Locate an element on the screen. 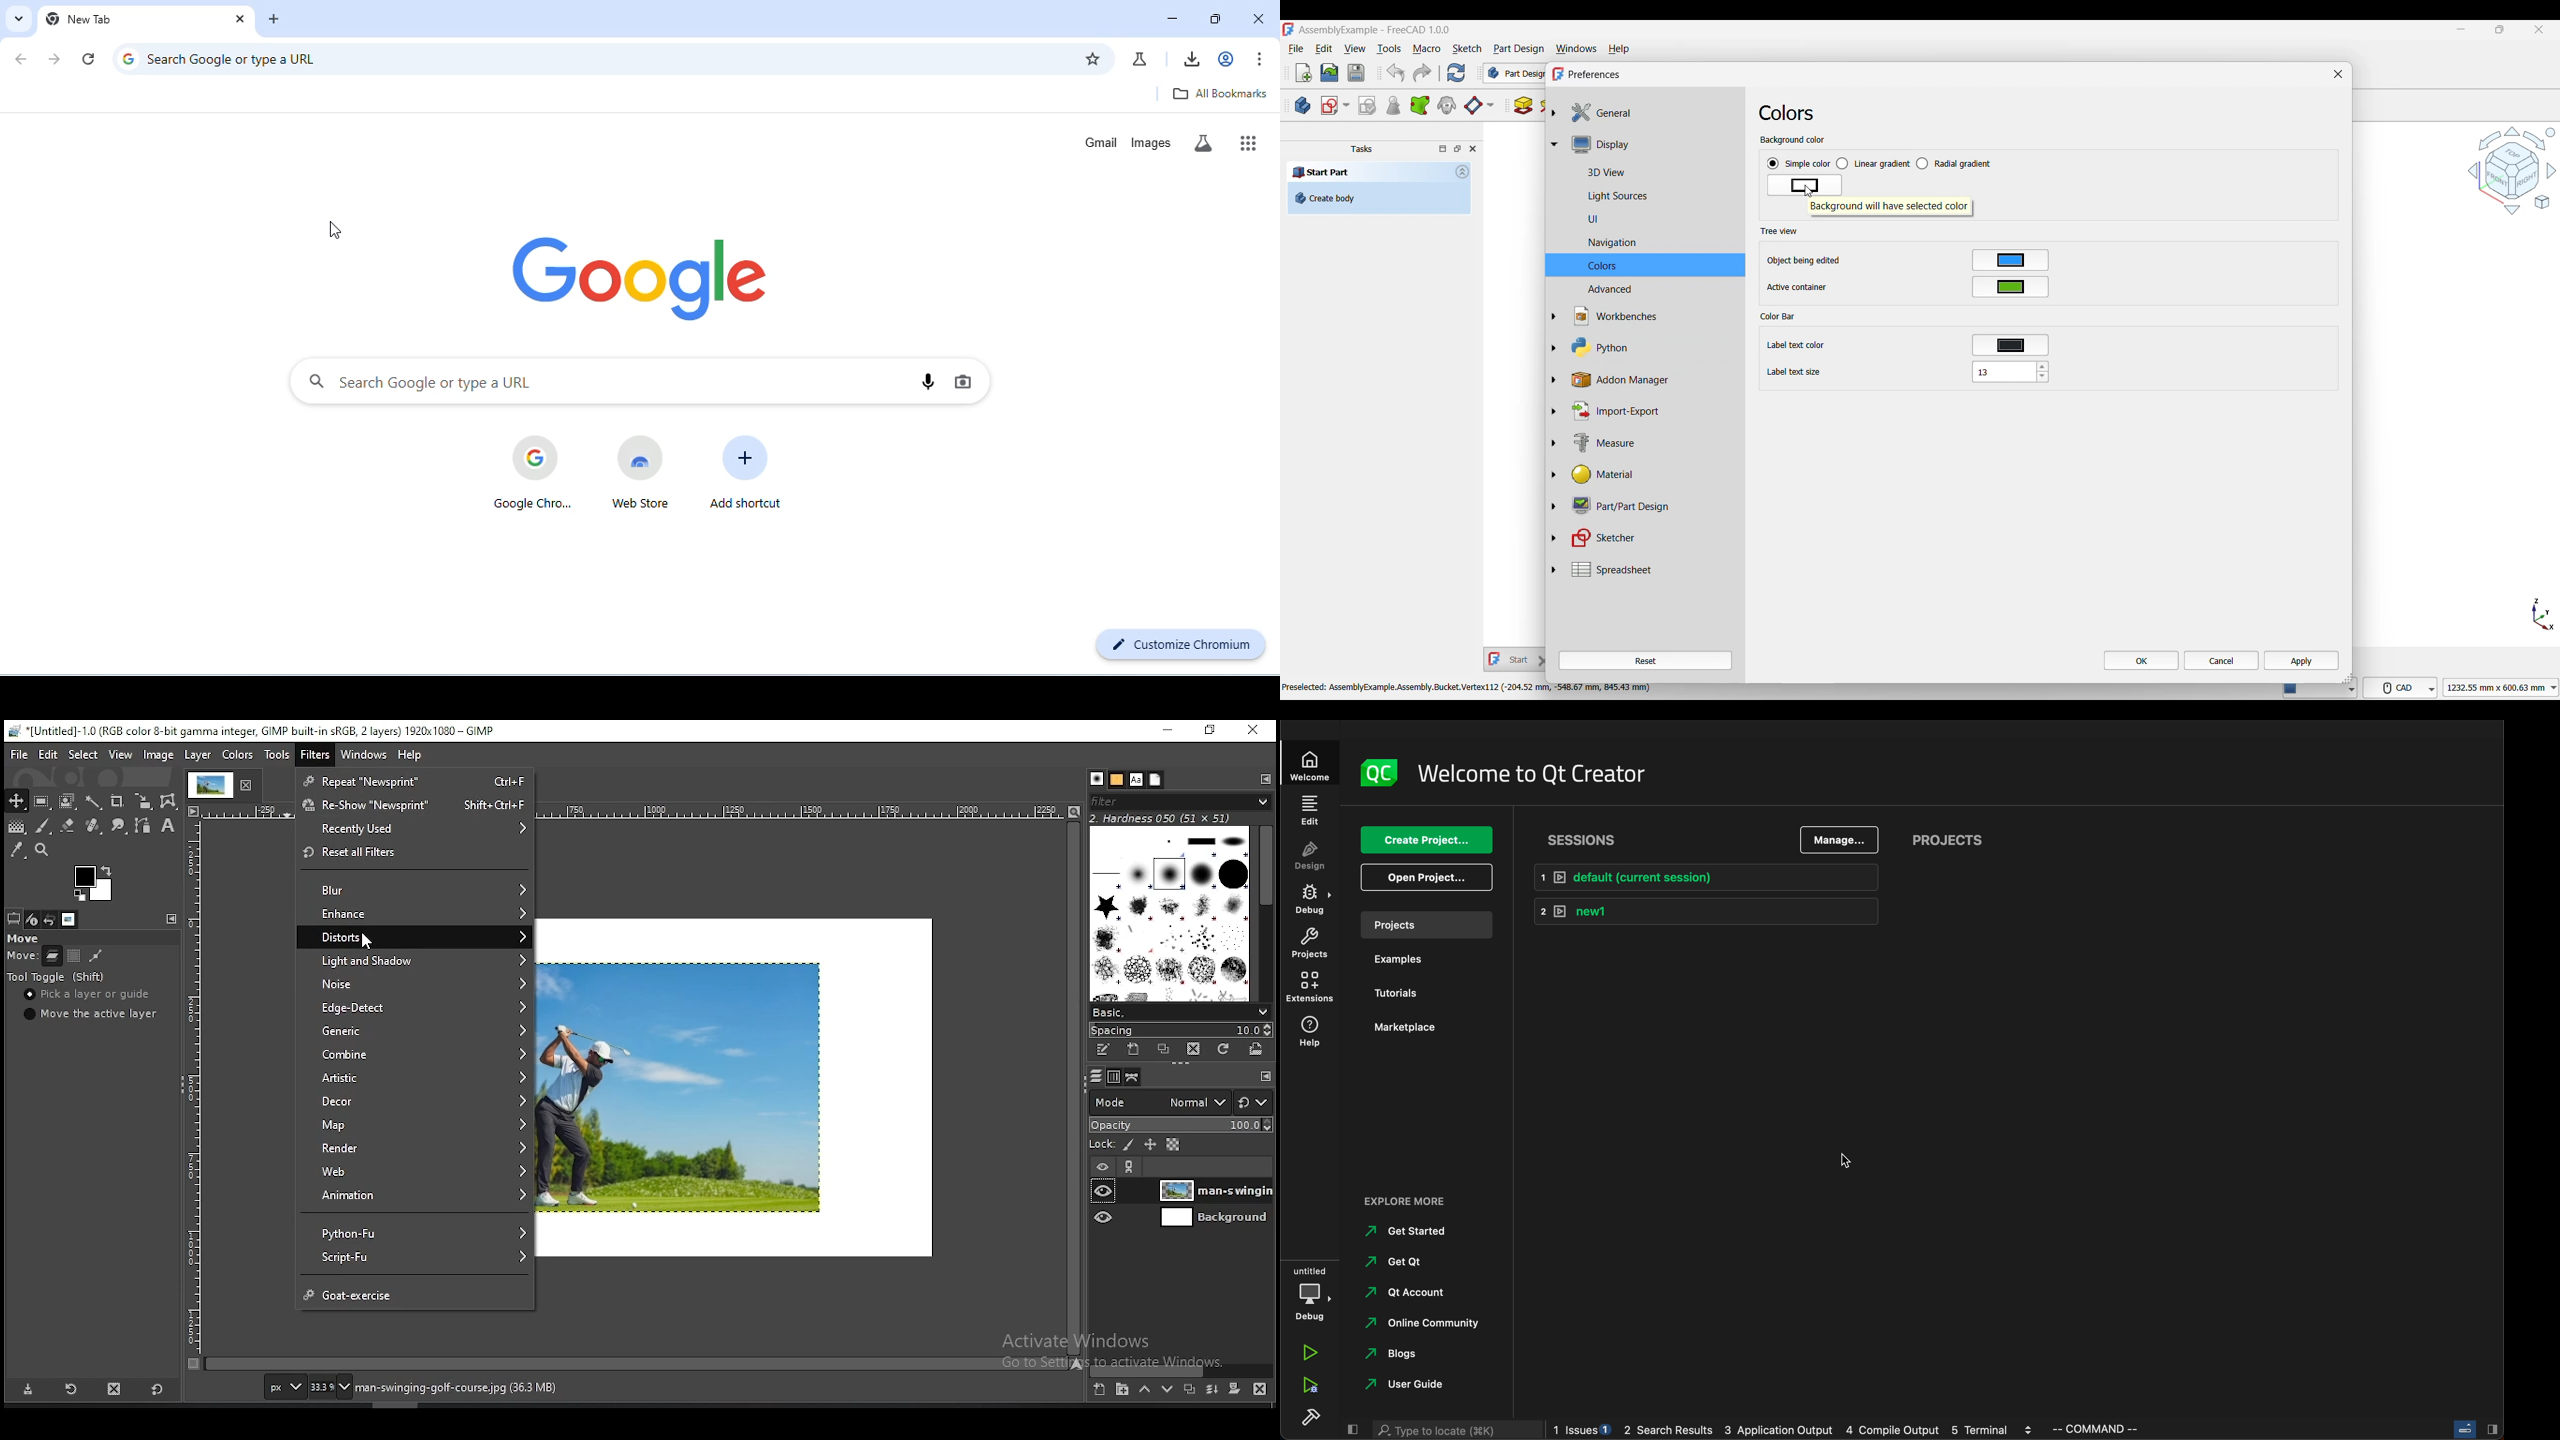 The height and width of the screenshot is (1456, 2576). Cancel is located at coordinates (2221, 661).